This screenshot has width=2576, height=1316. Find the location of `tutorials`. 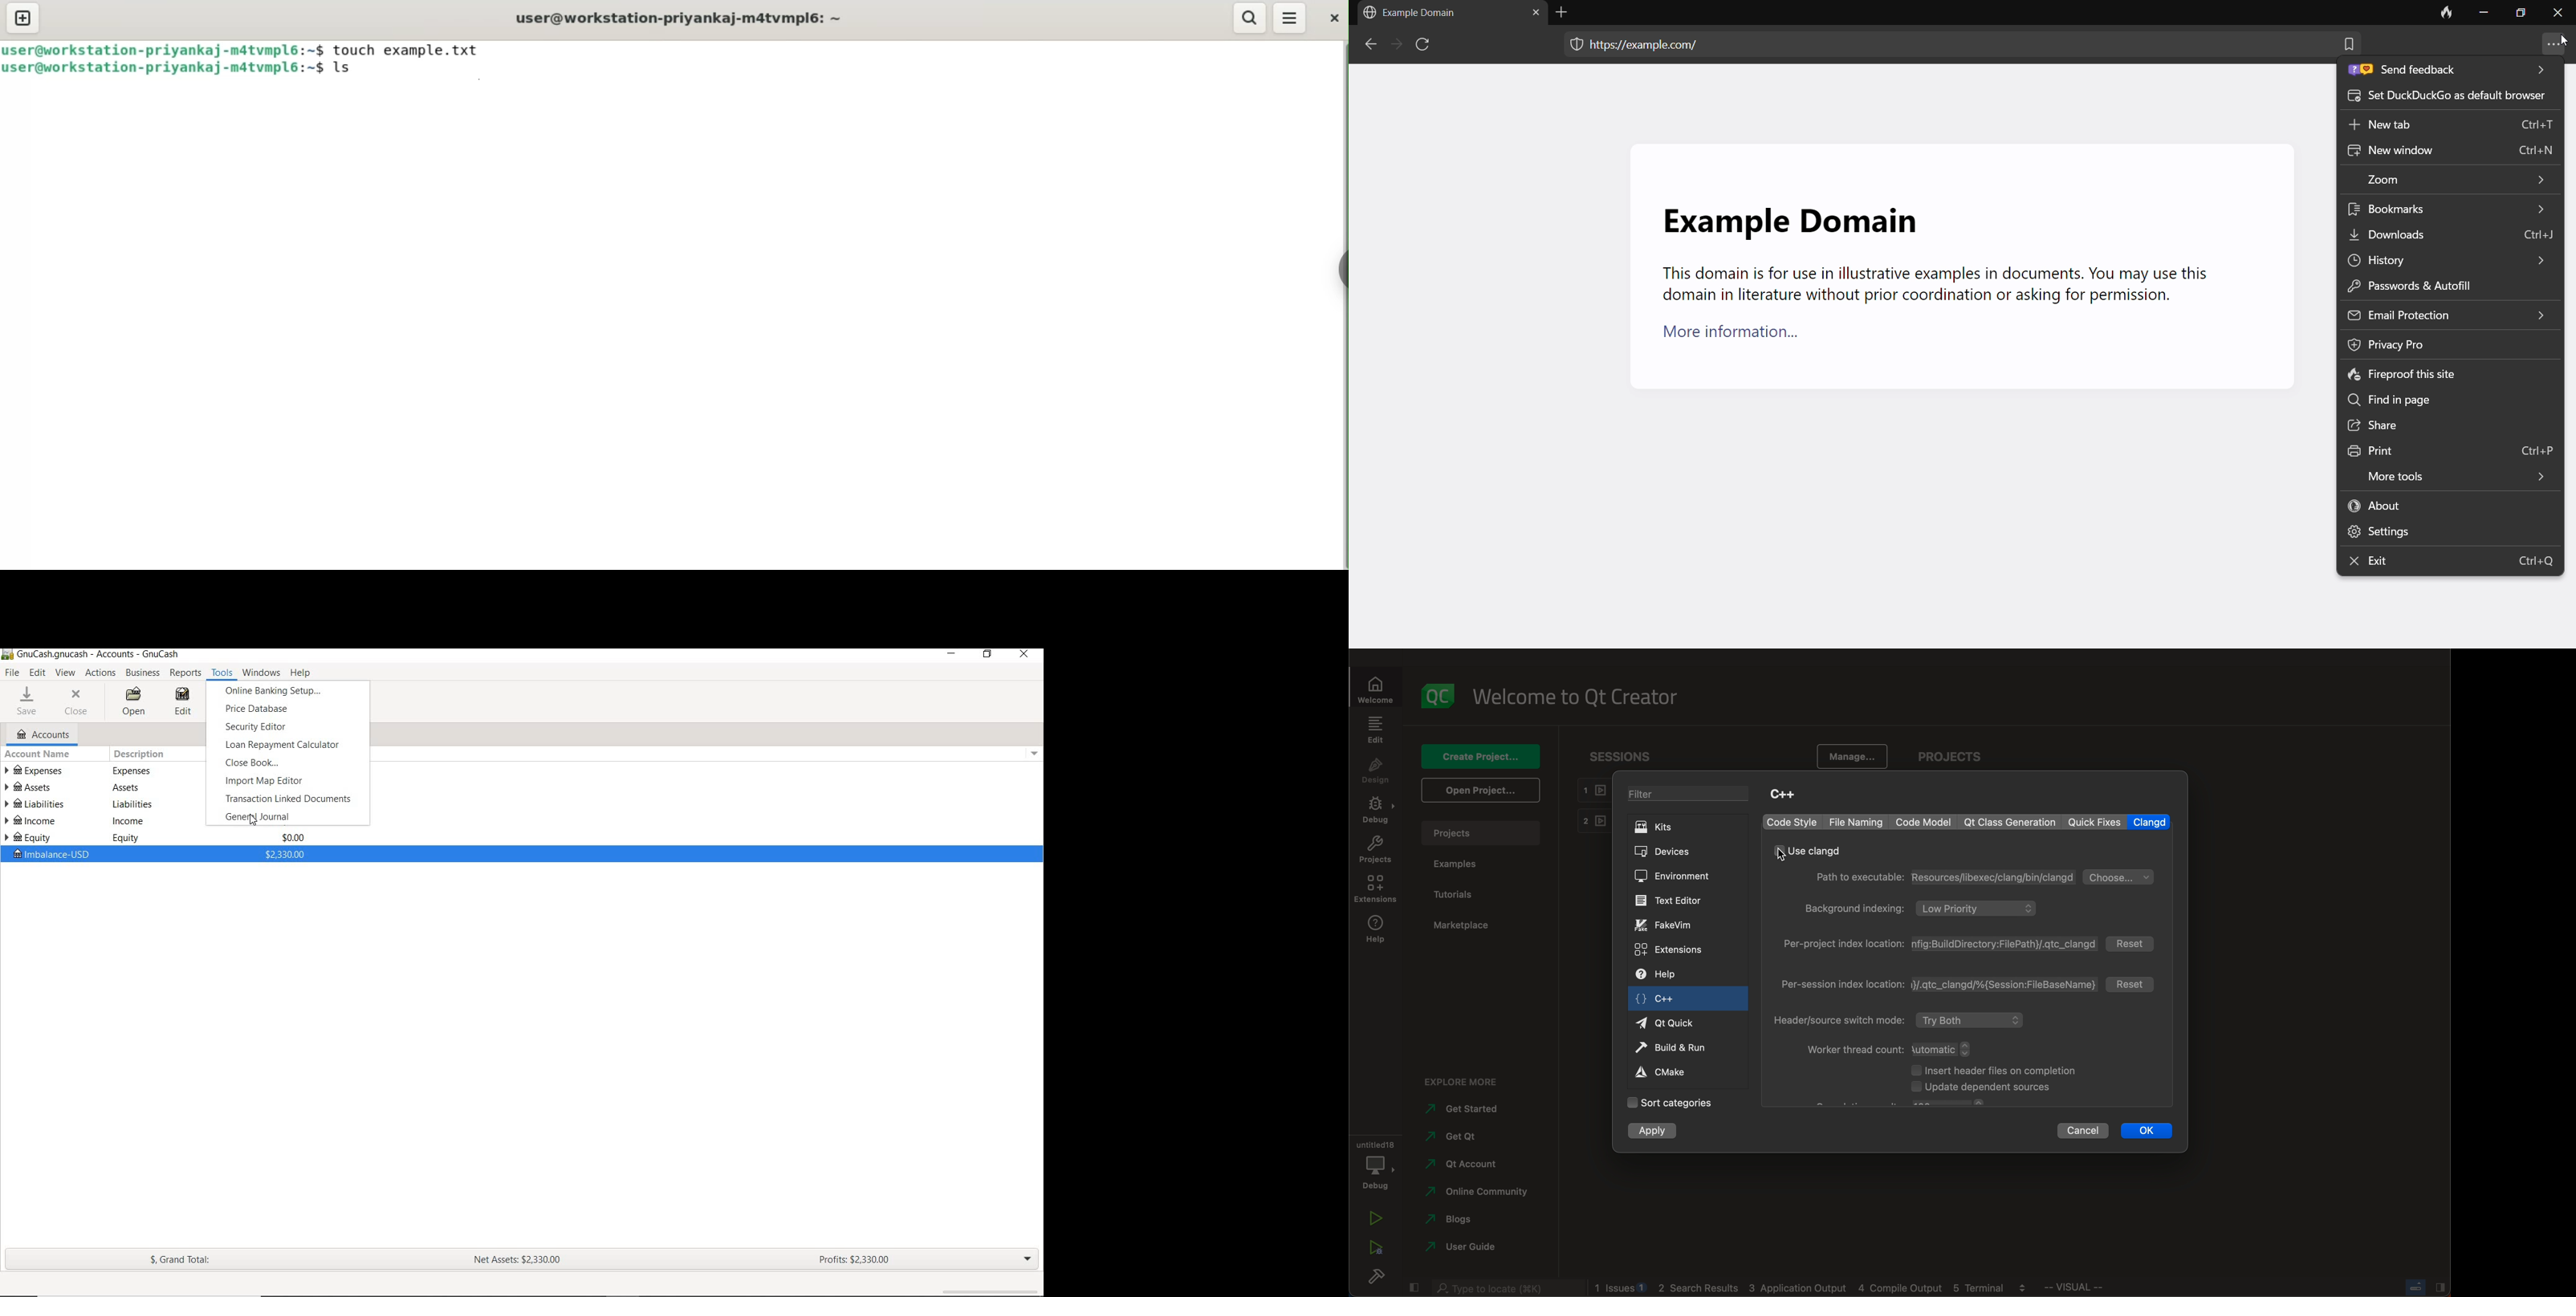

tutorials is located at coordinates (1460, 891).